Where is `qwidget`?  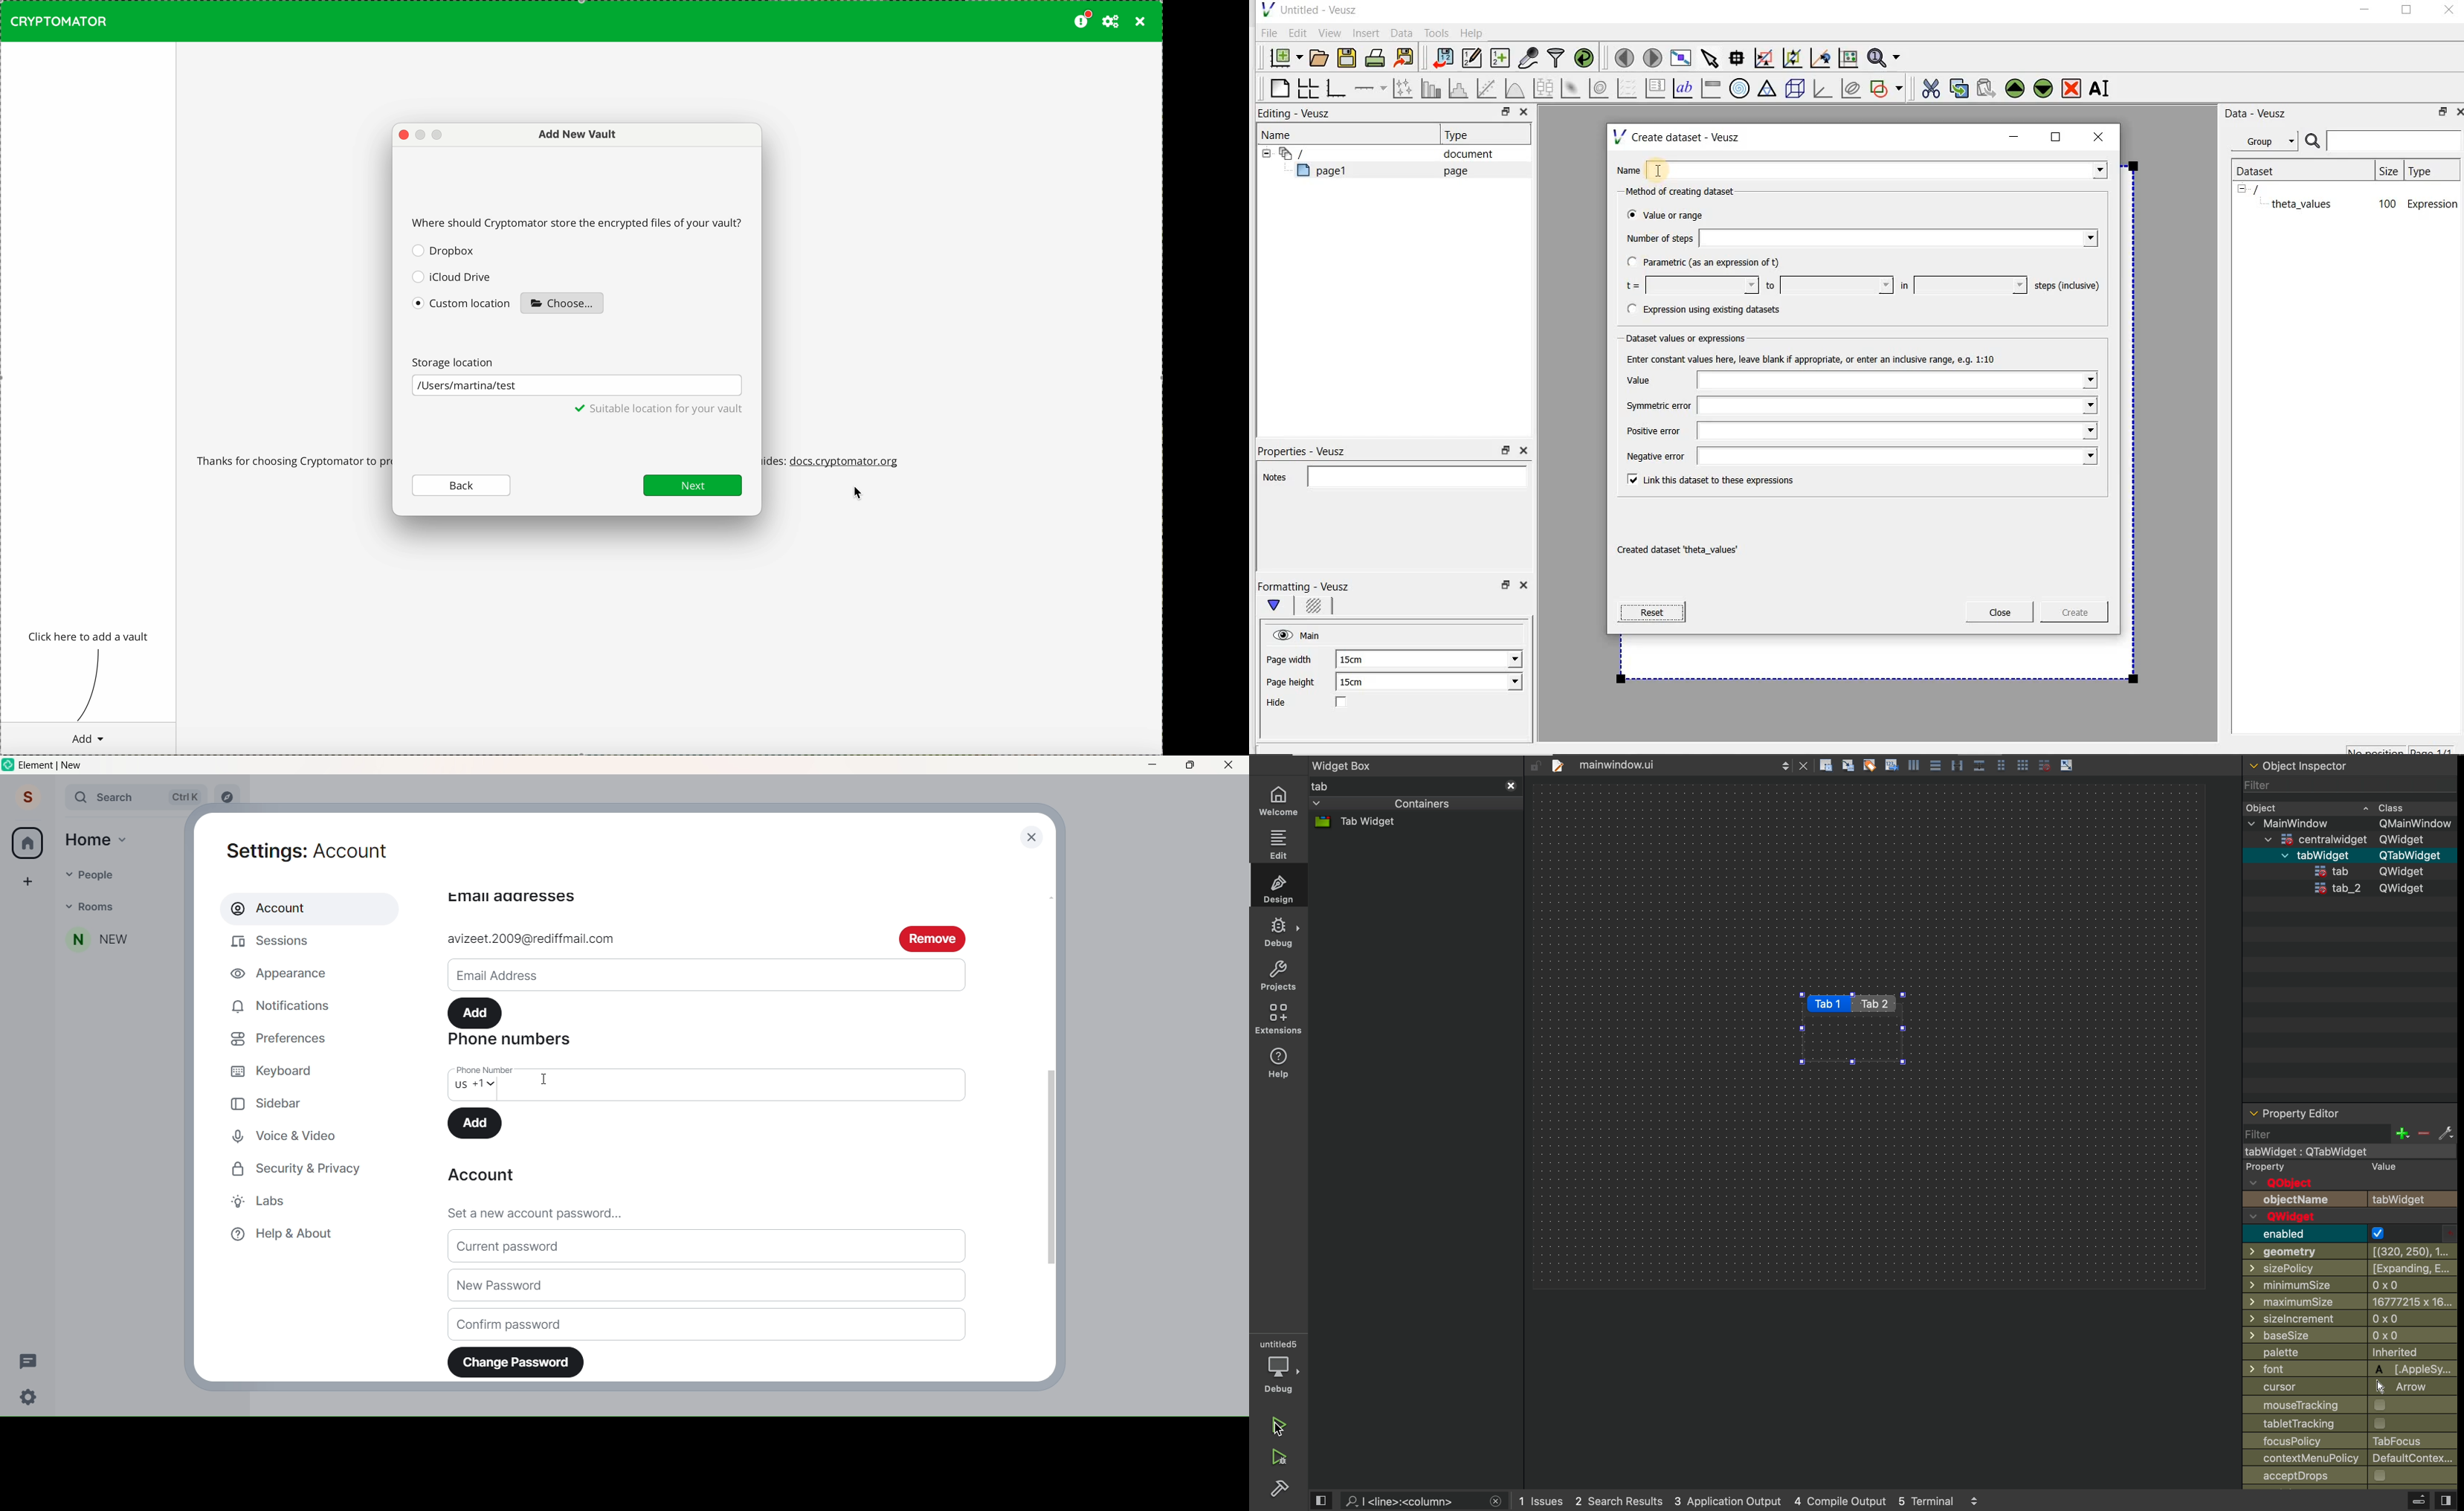 qwidget is located at coordinates (2321, 1218).